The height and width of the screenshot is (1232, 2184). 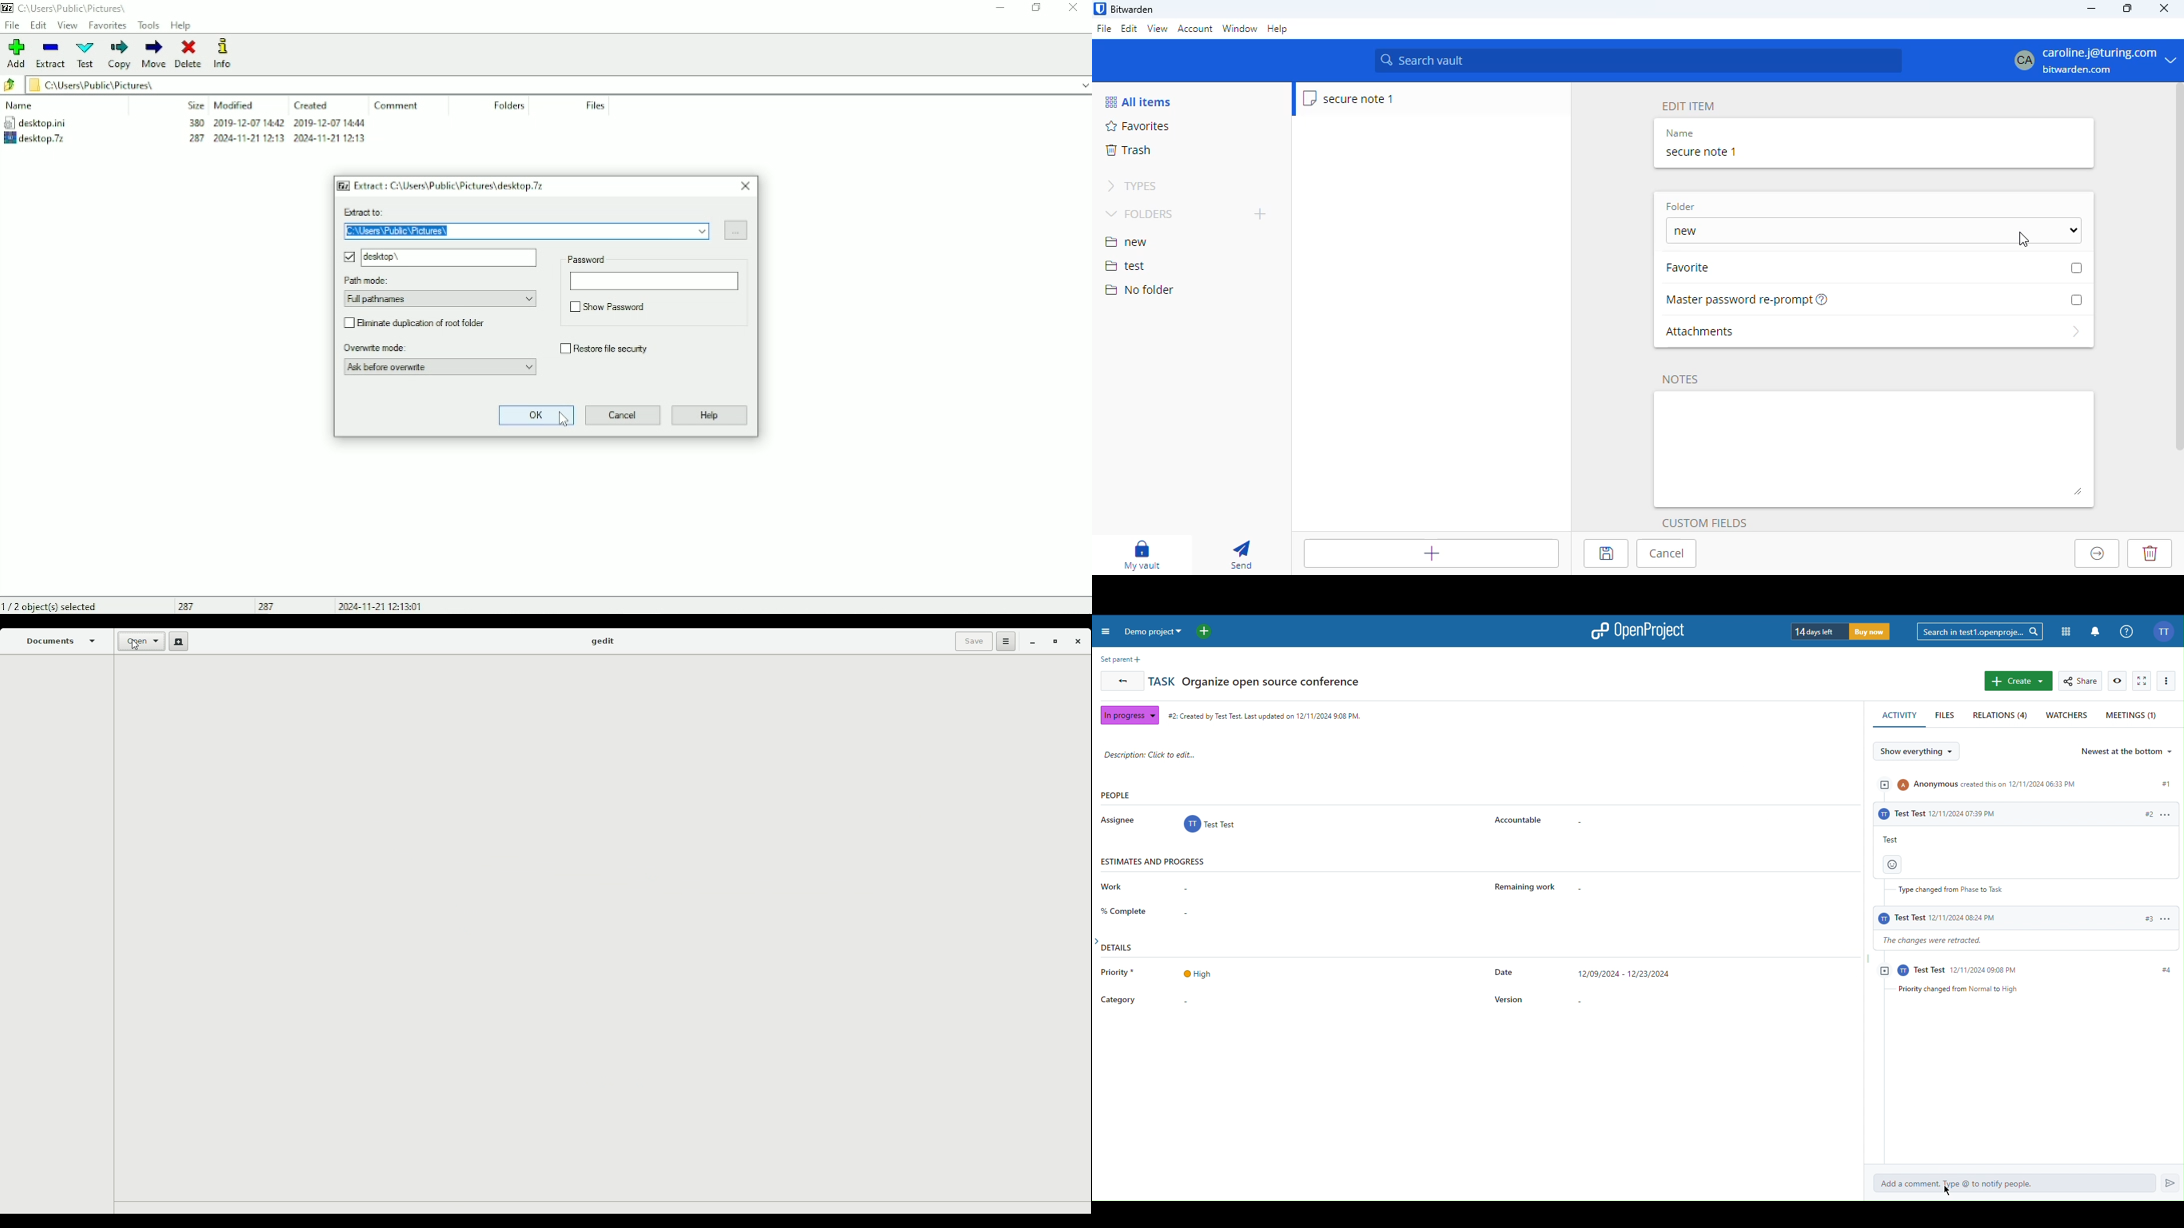 I want to click on Share, so click(x=2082, y=681).